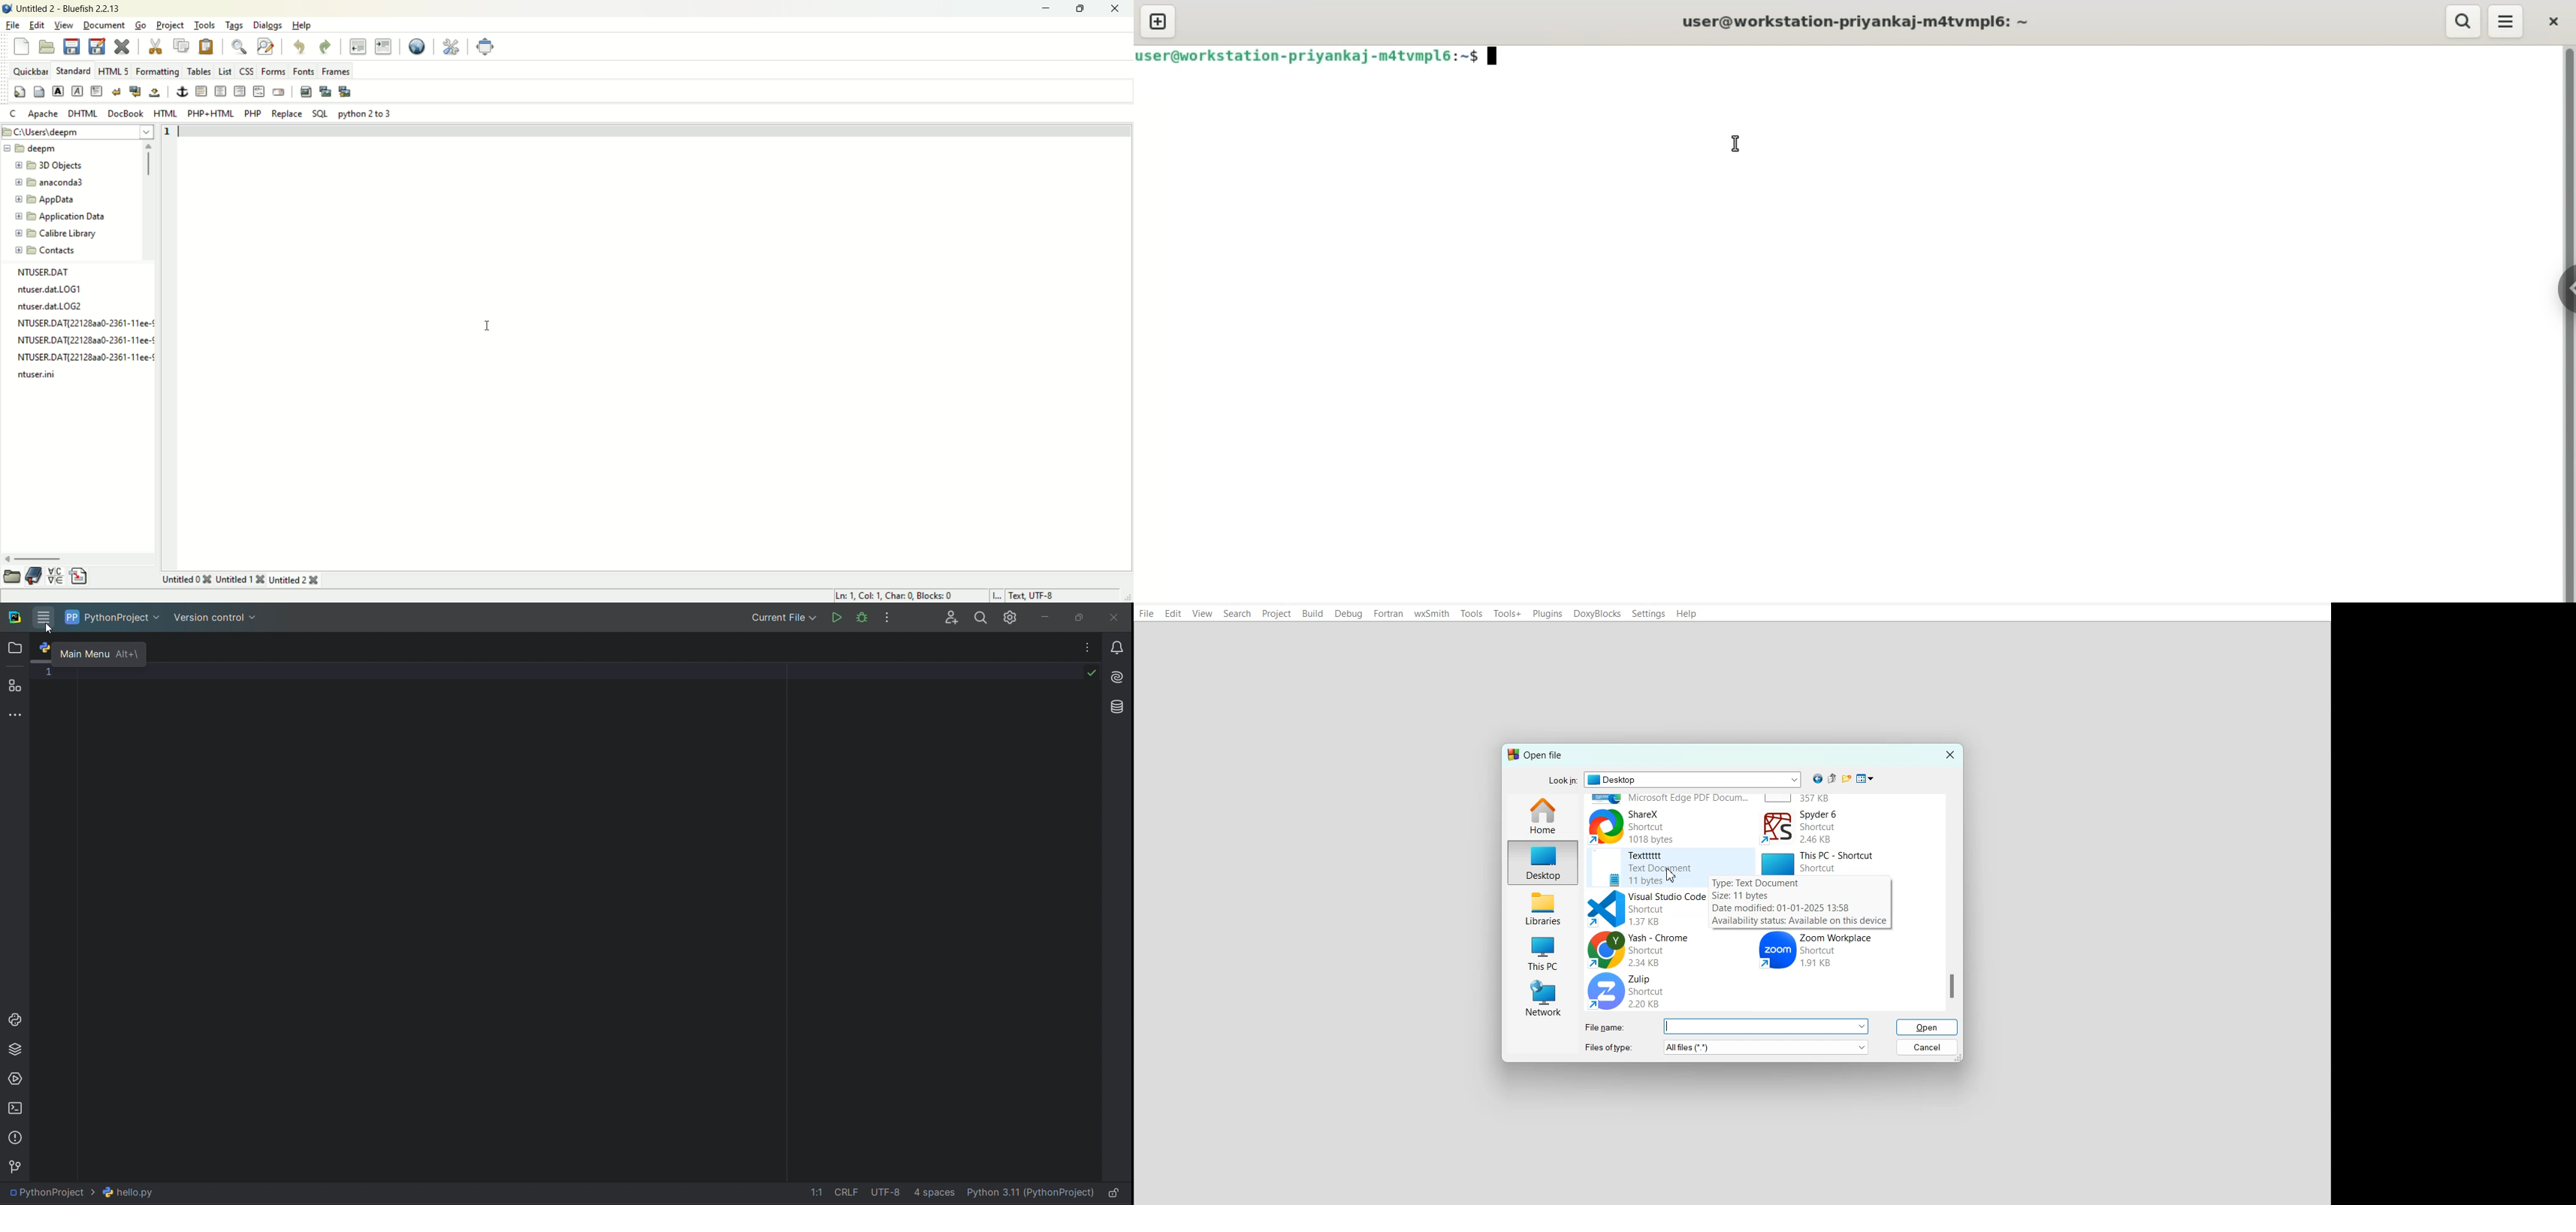 The image size is (2576, 1232). I want to click on DHTML, so click(83, 113).